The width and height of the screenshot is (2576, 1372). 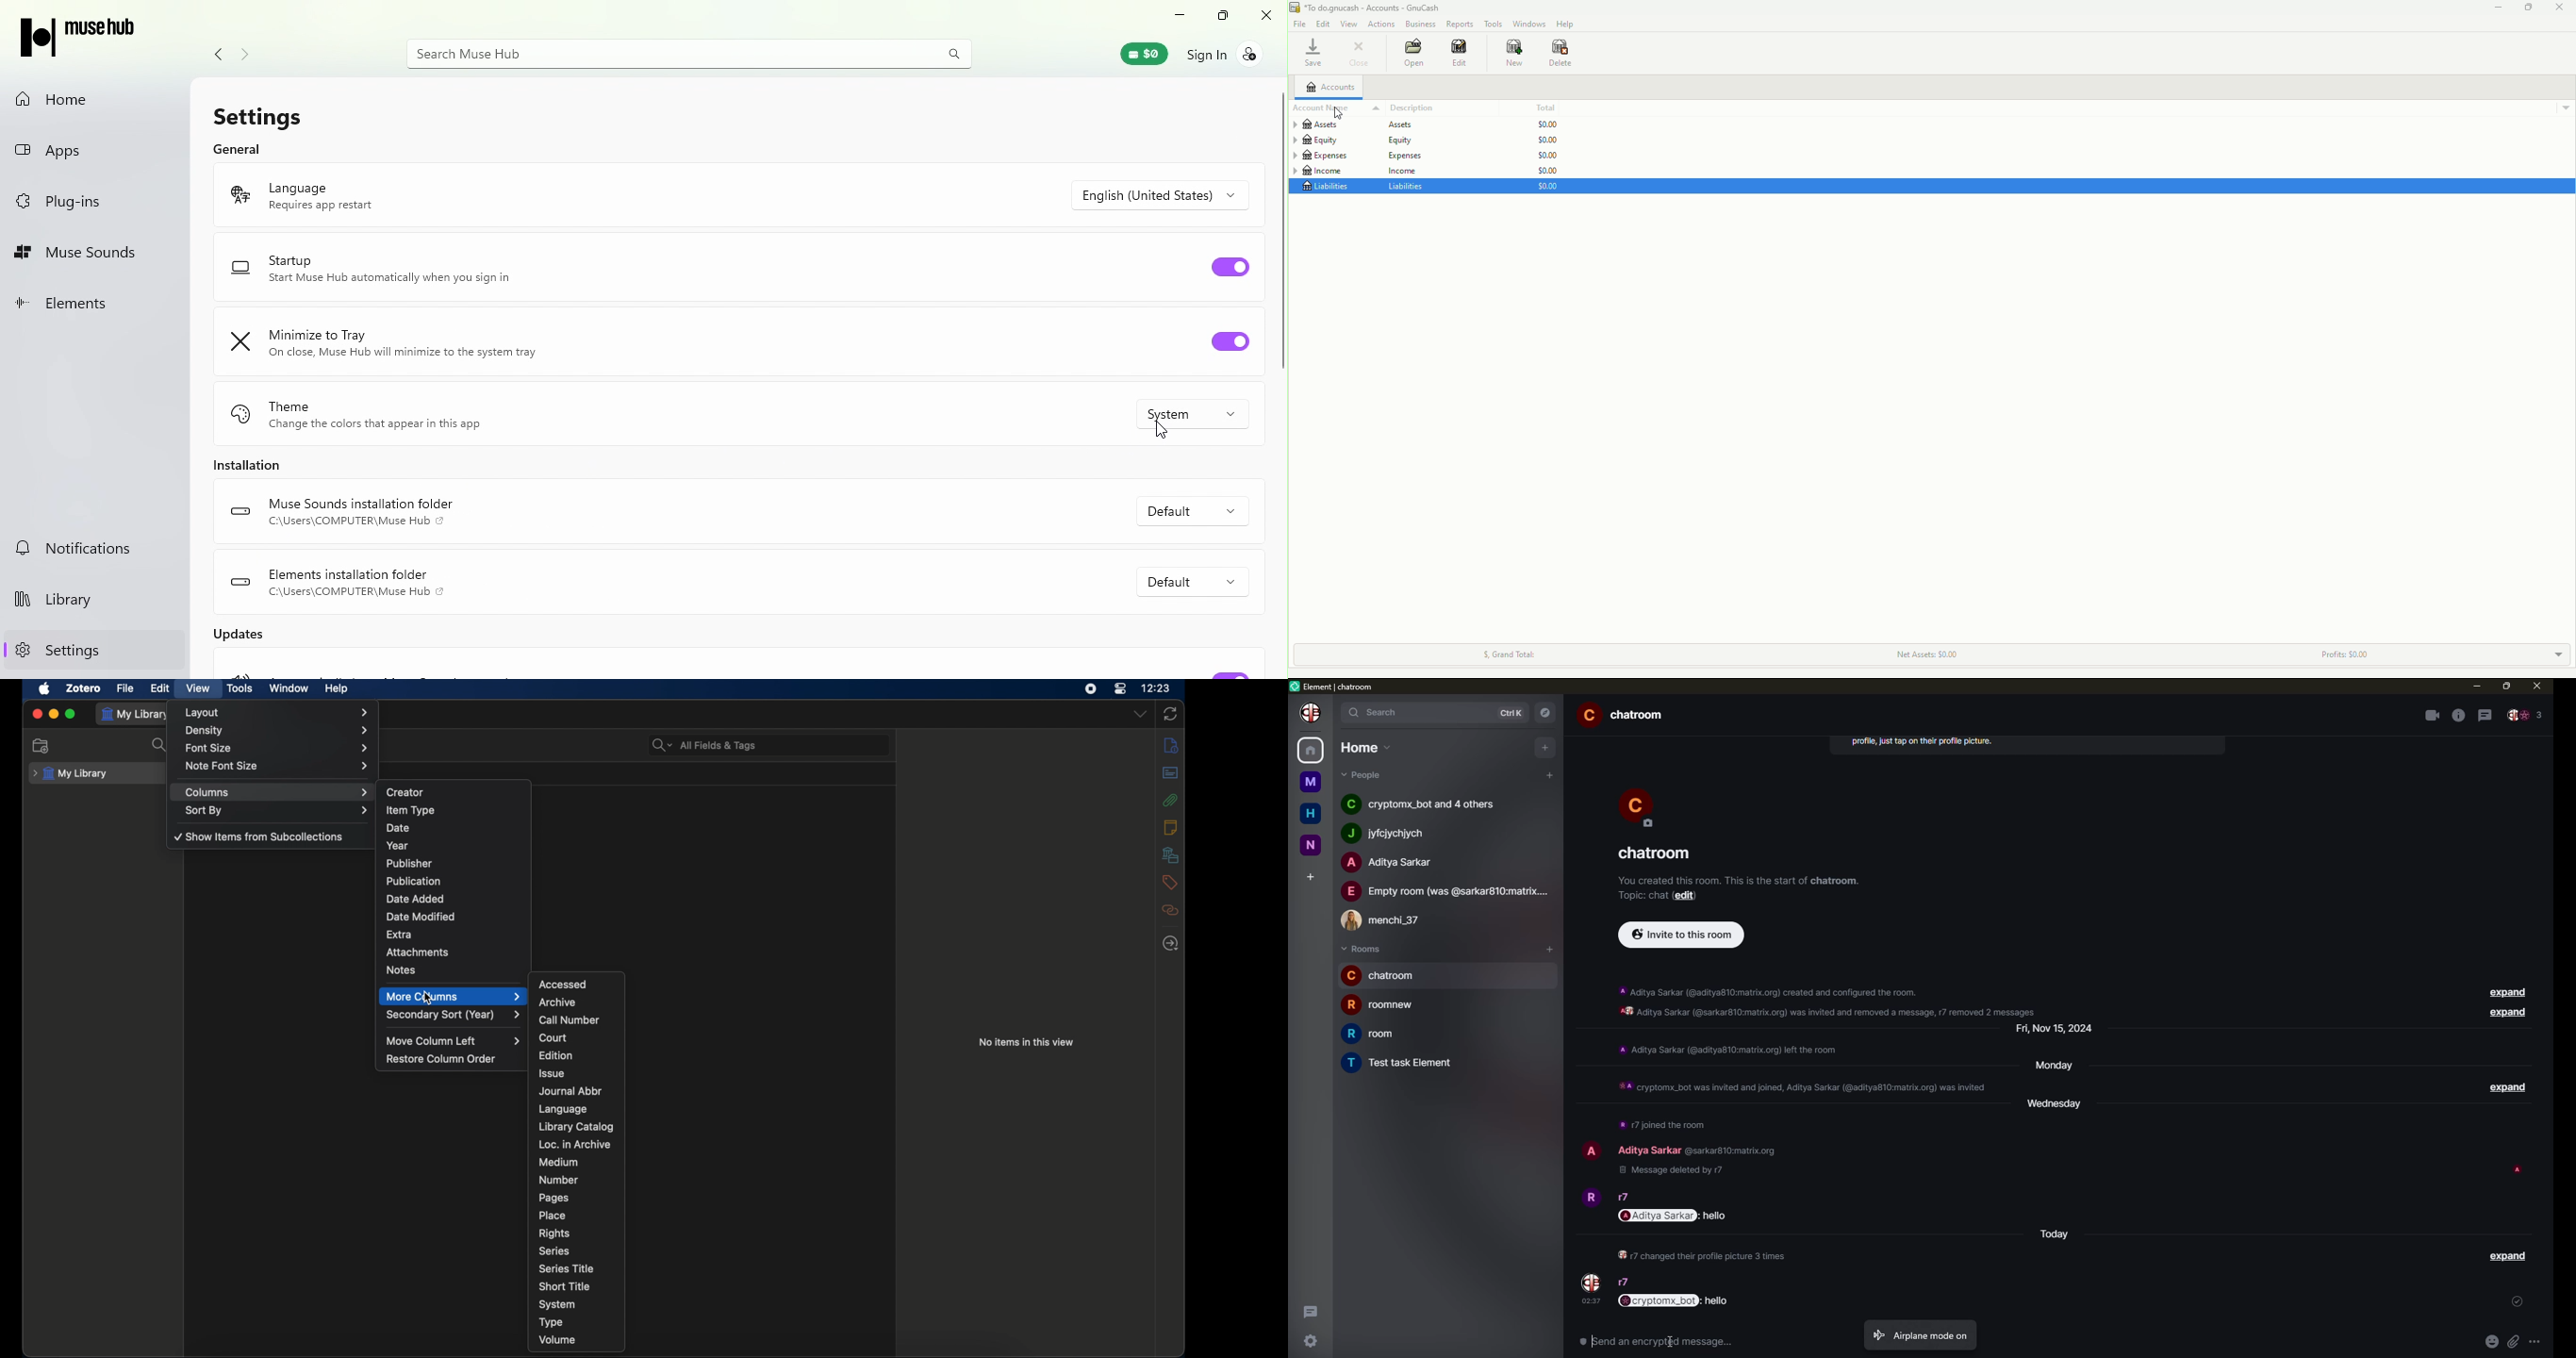 I want to click on home, so click(x=1364, y=746).